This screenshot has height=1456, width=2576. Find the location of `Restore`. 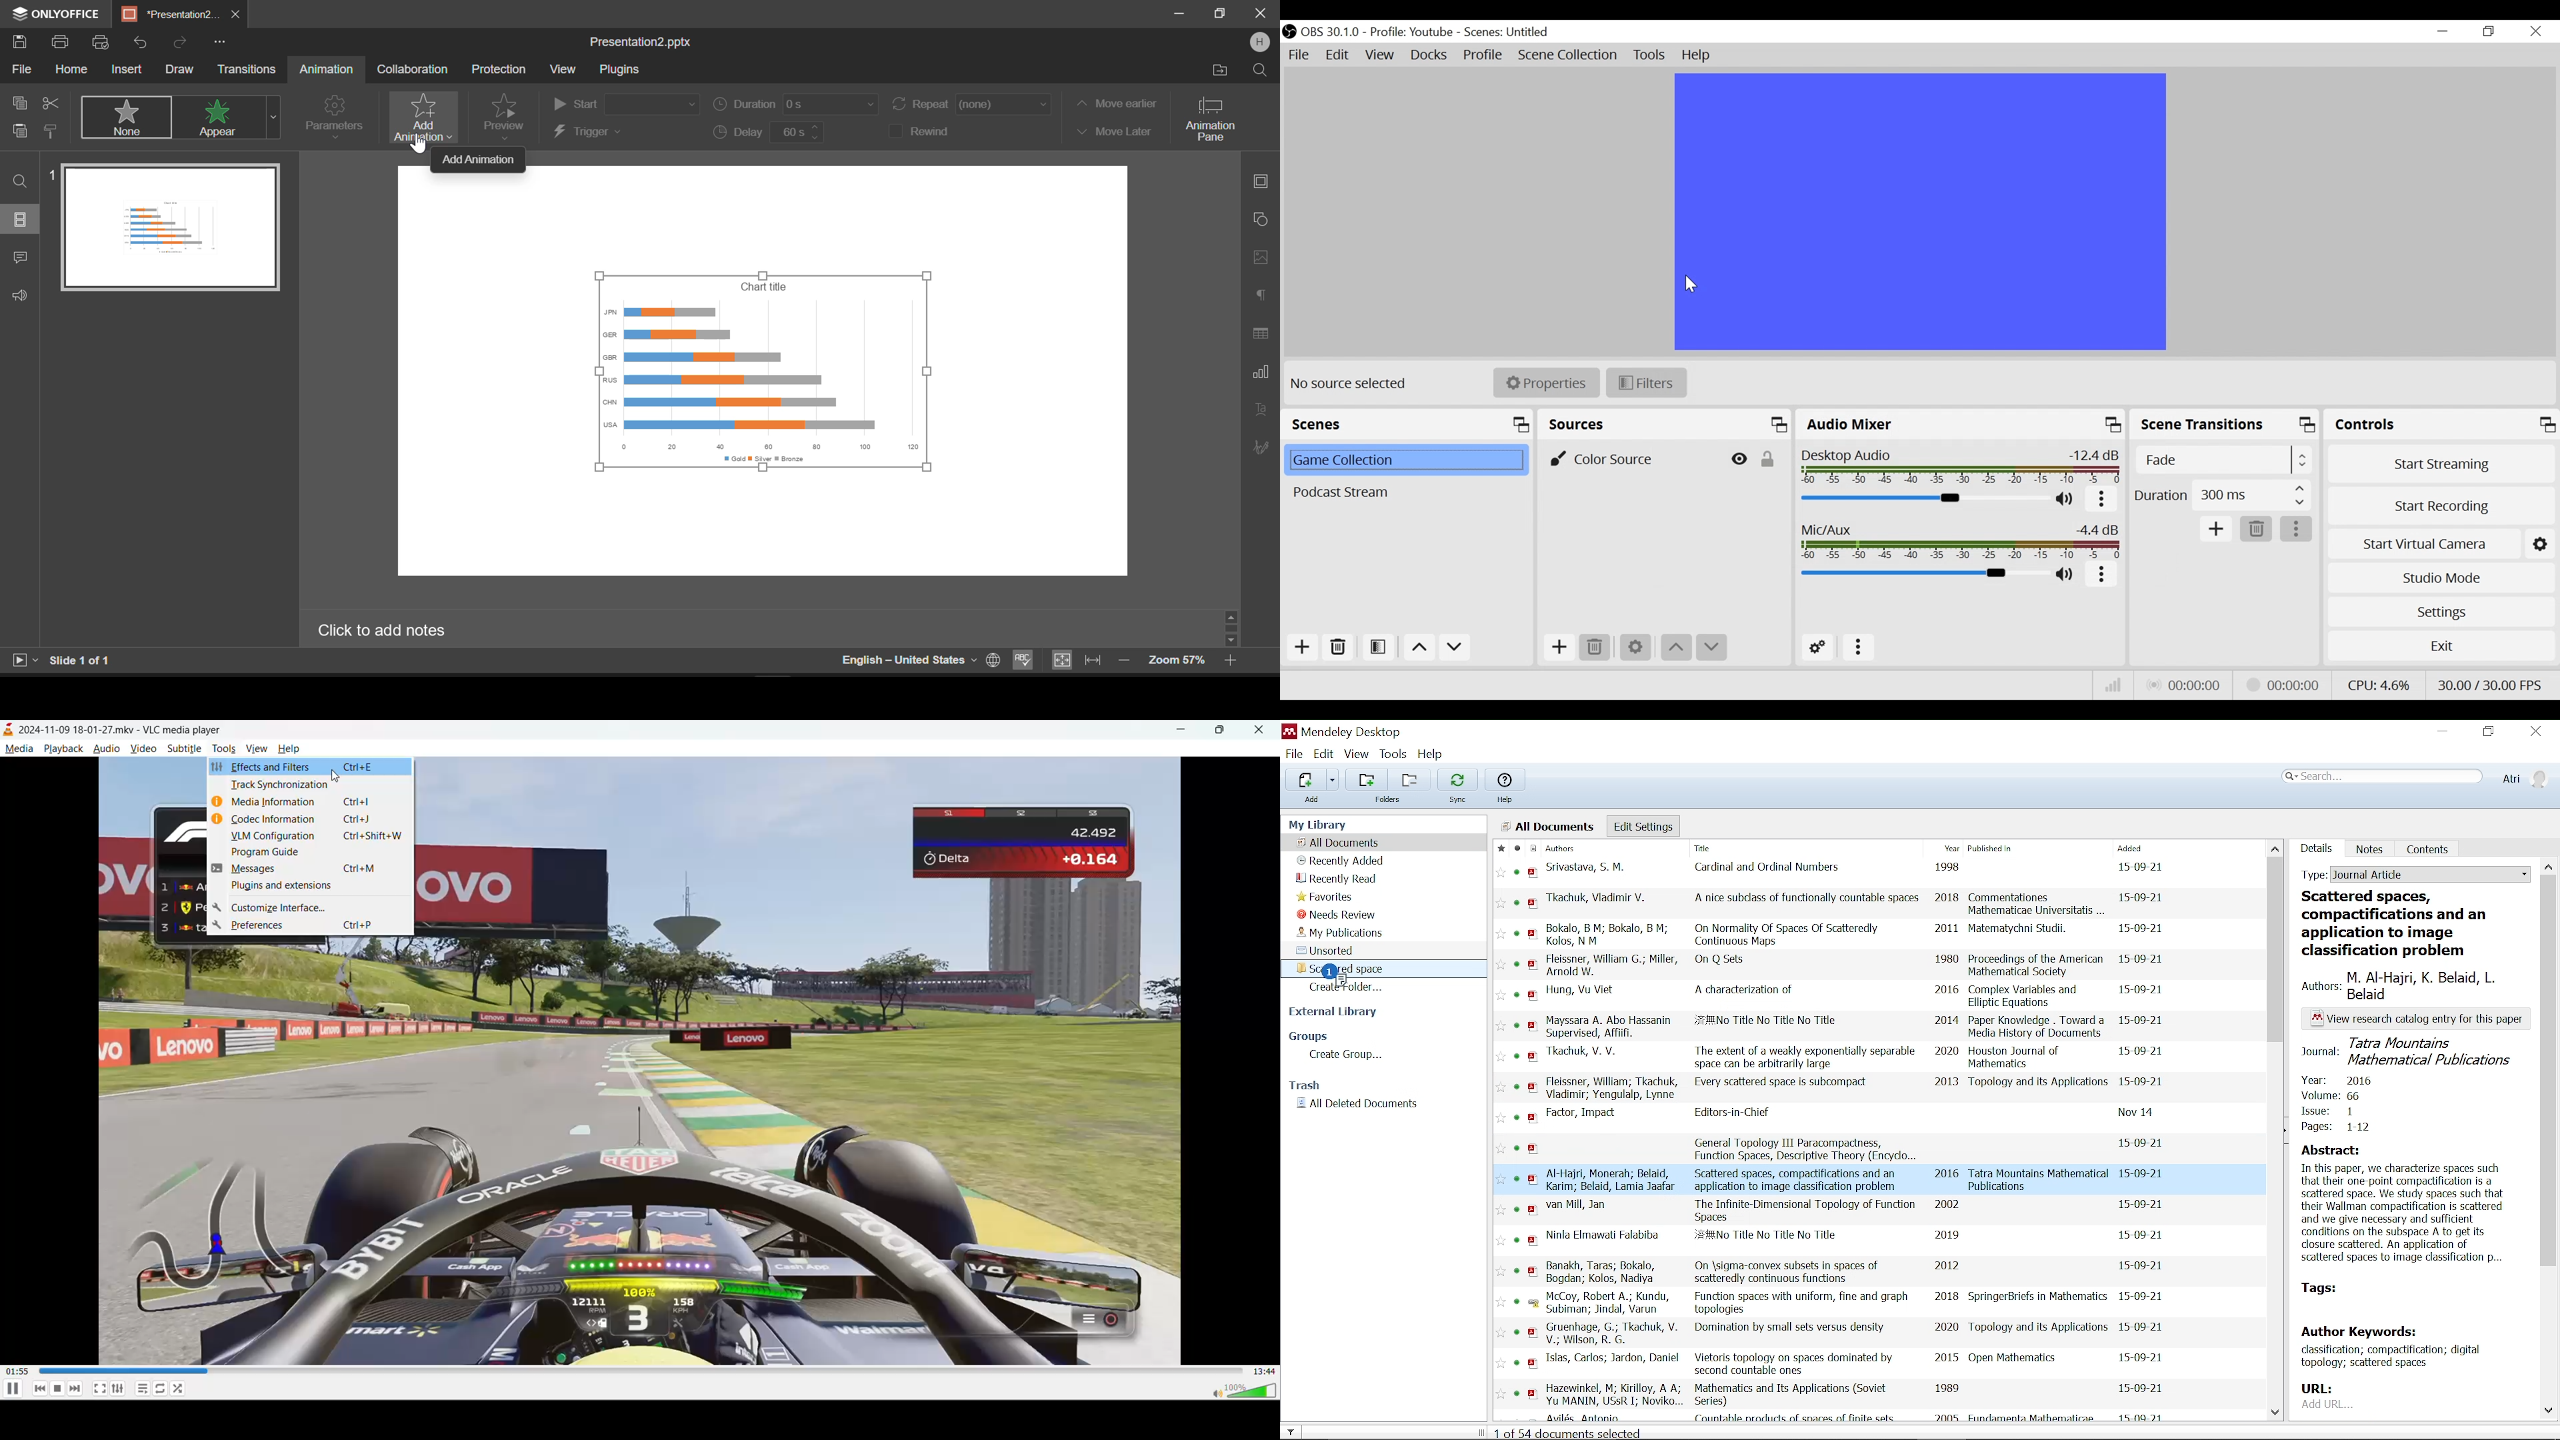

Restore is located at coordinates (2487, 31).